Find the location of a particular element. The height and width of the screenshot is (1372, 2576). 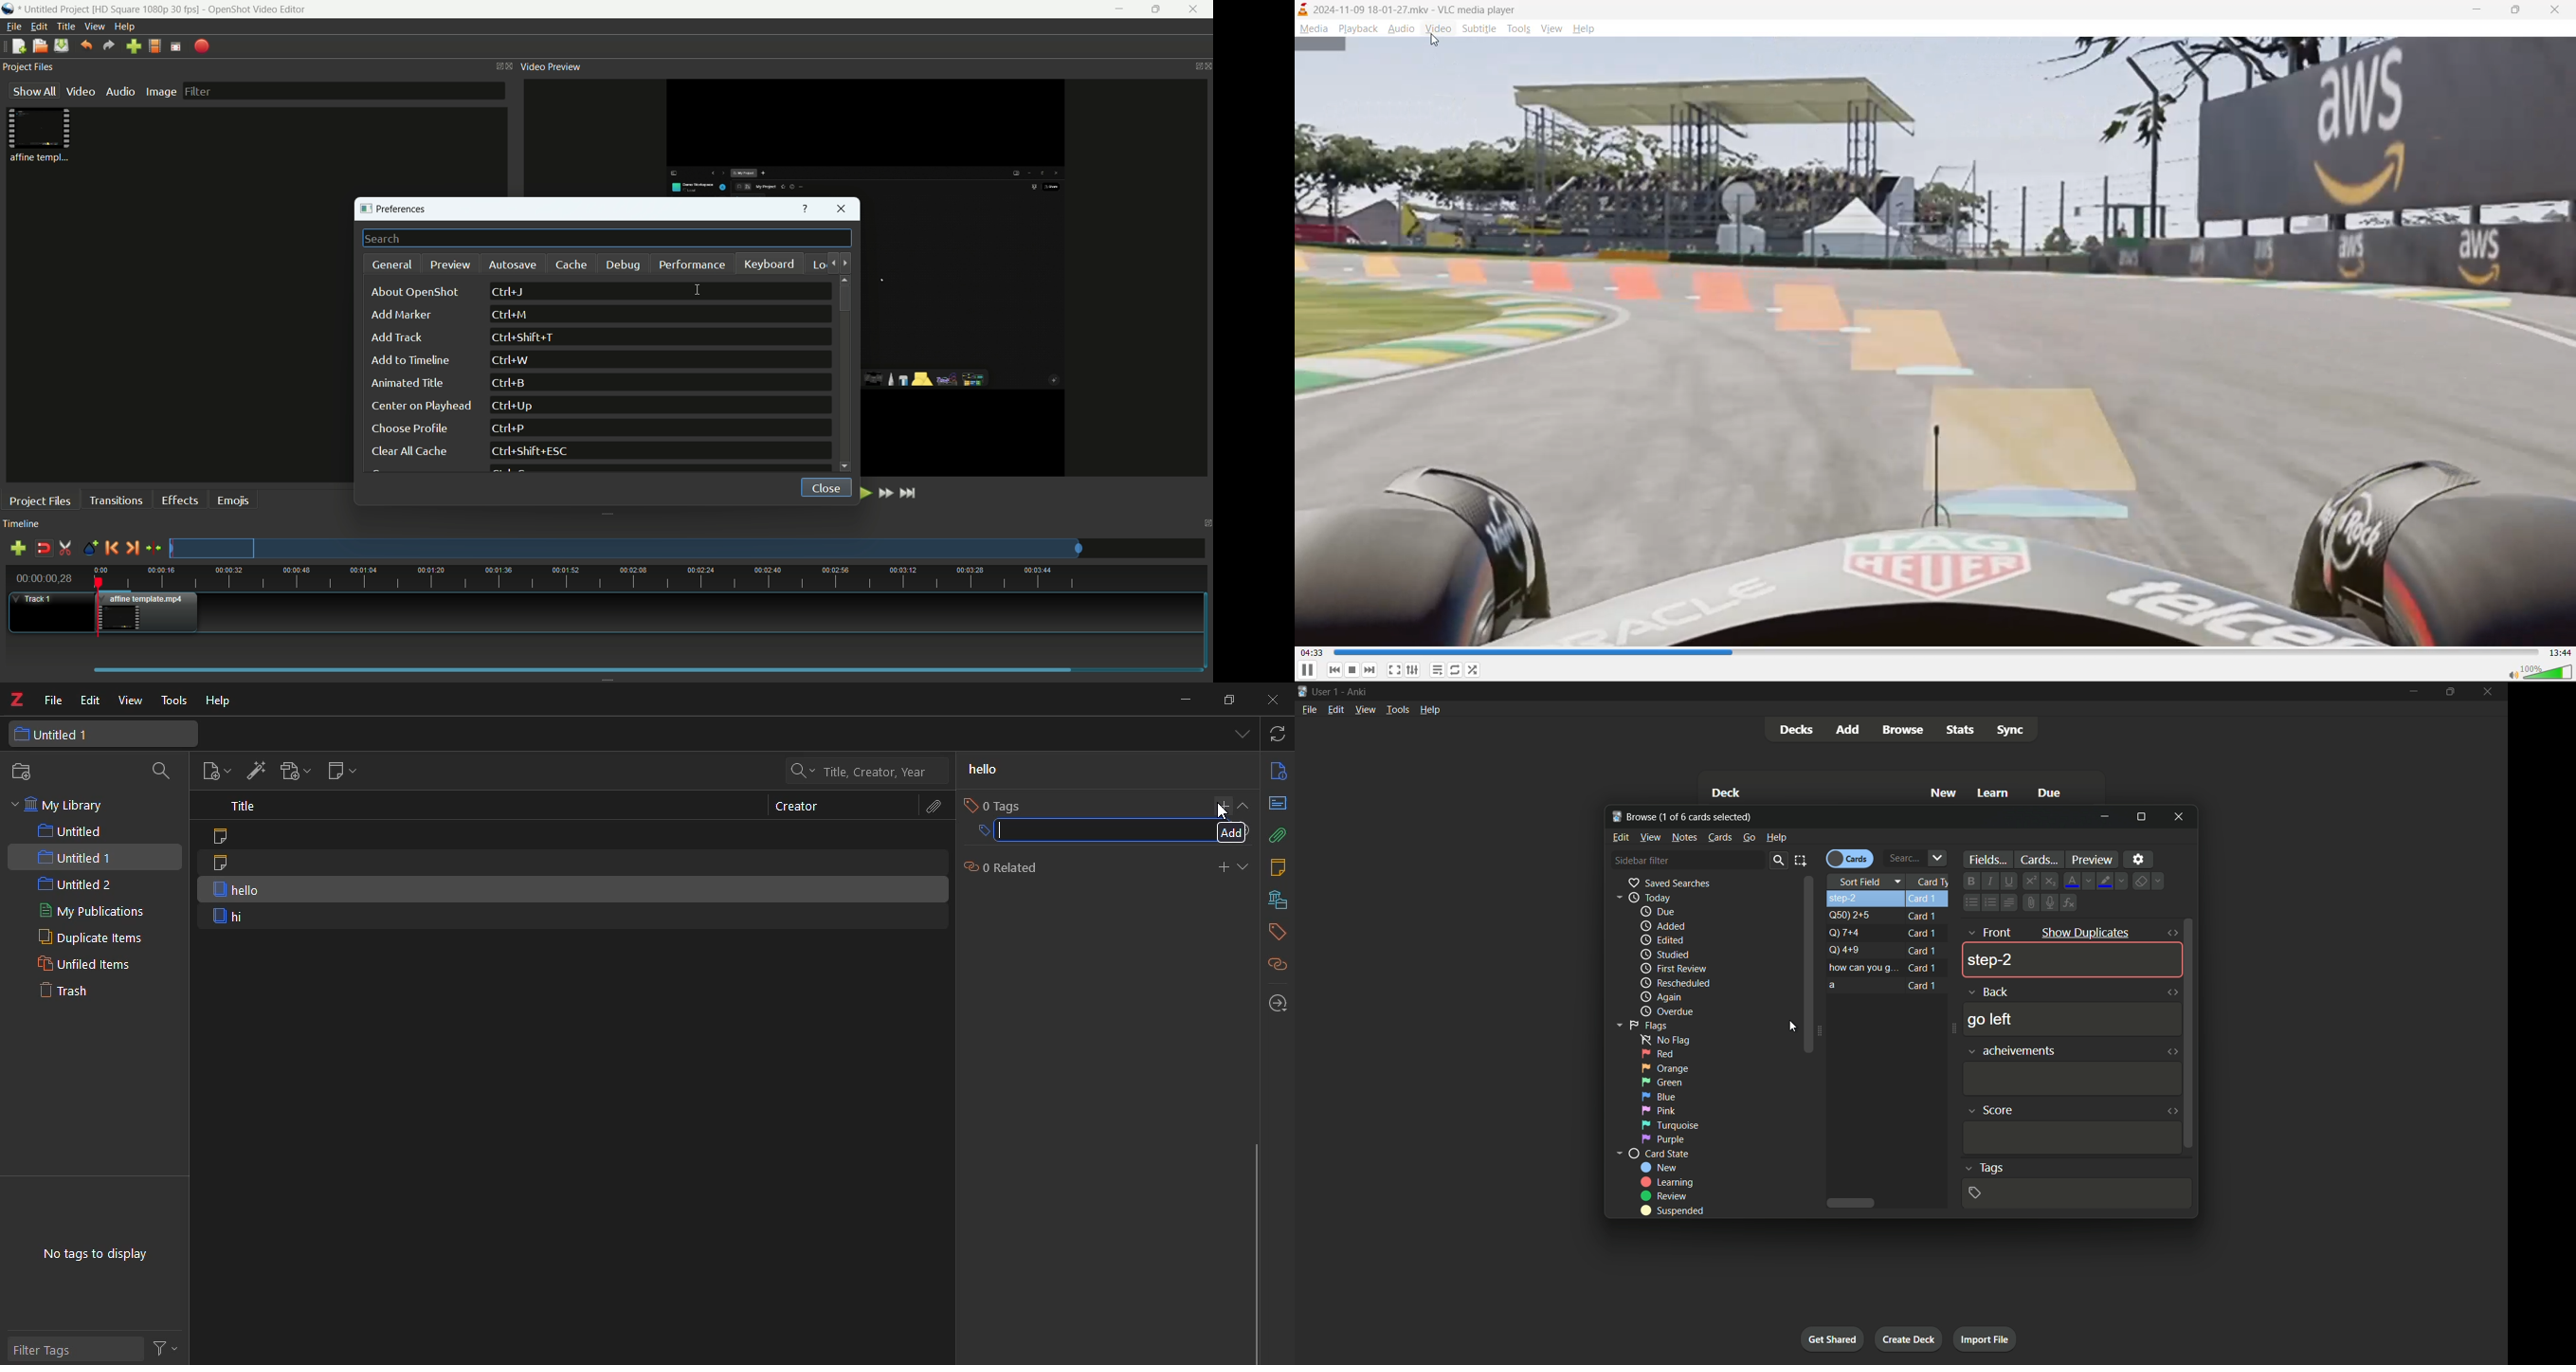

Achievements is located at coordinates (2012, 1050).